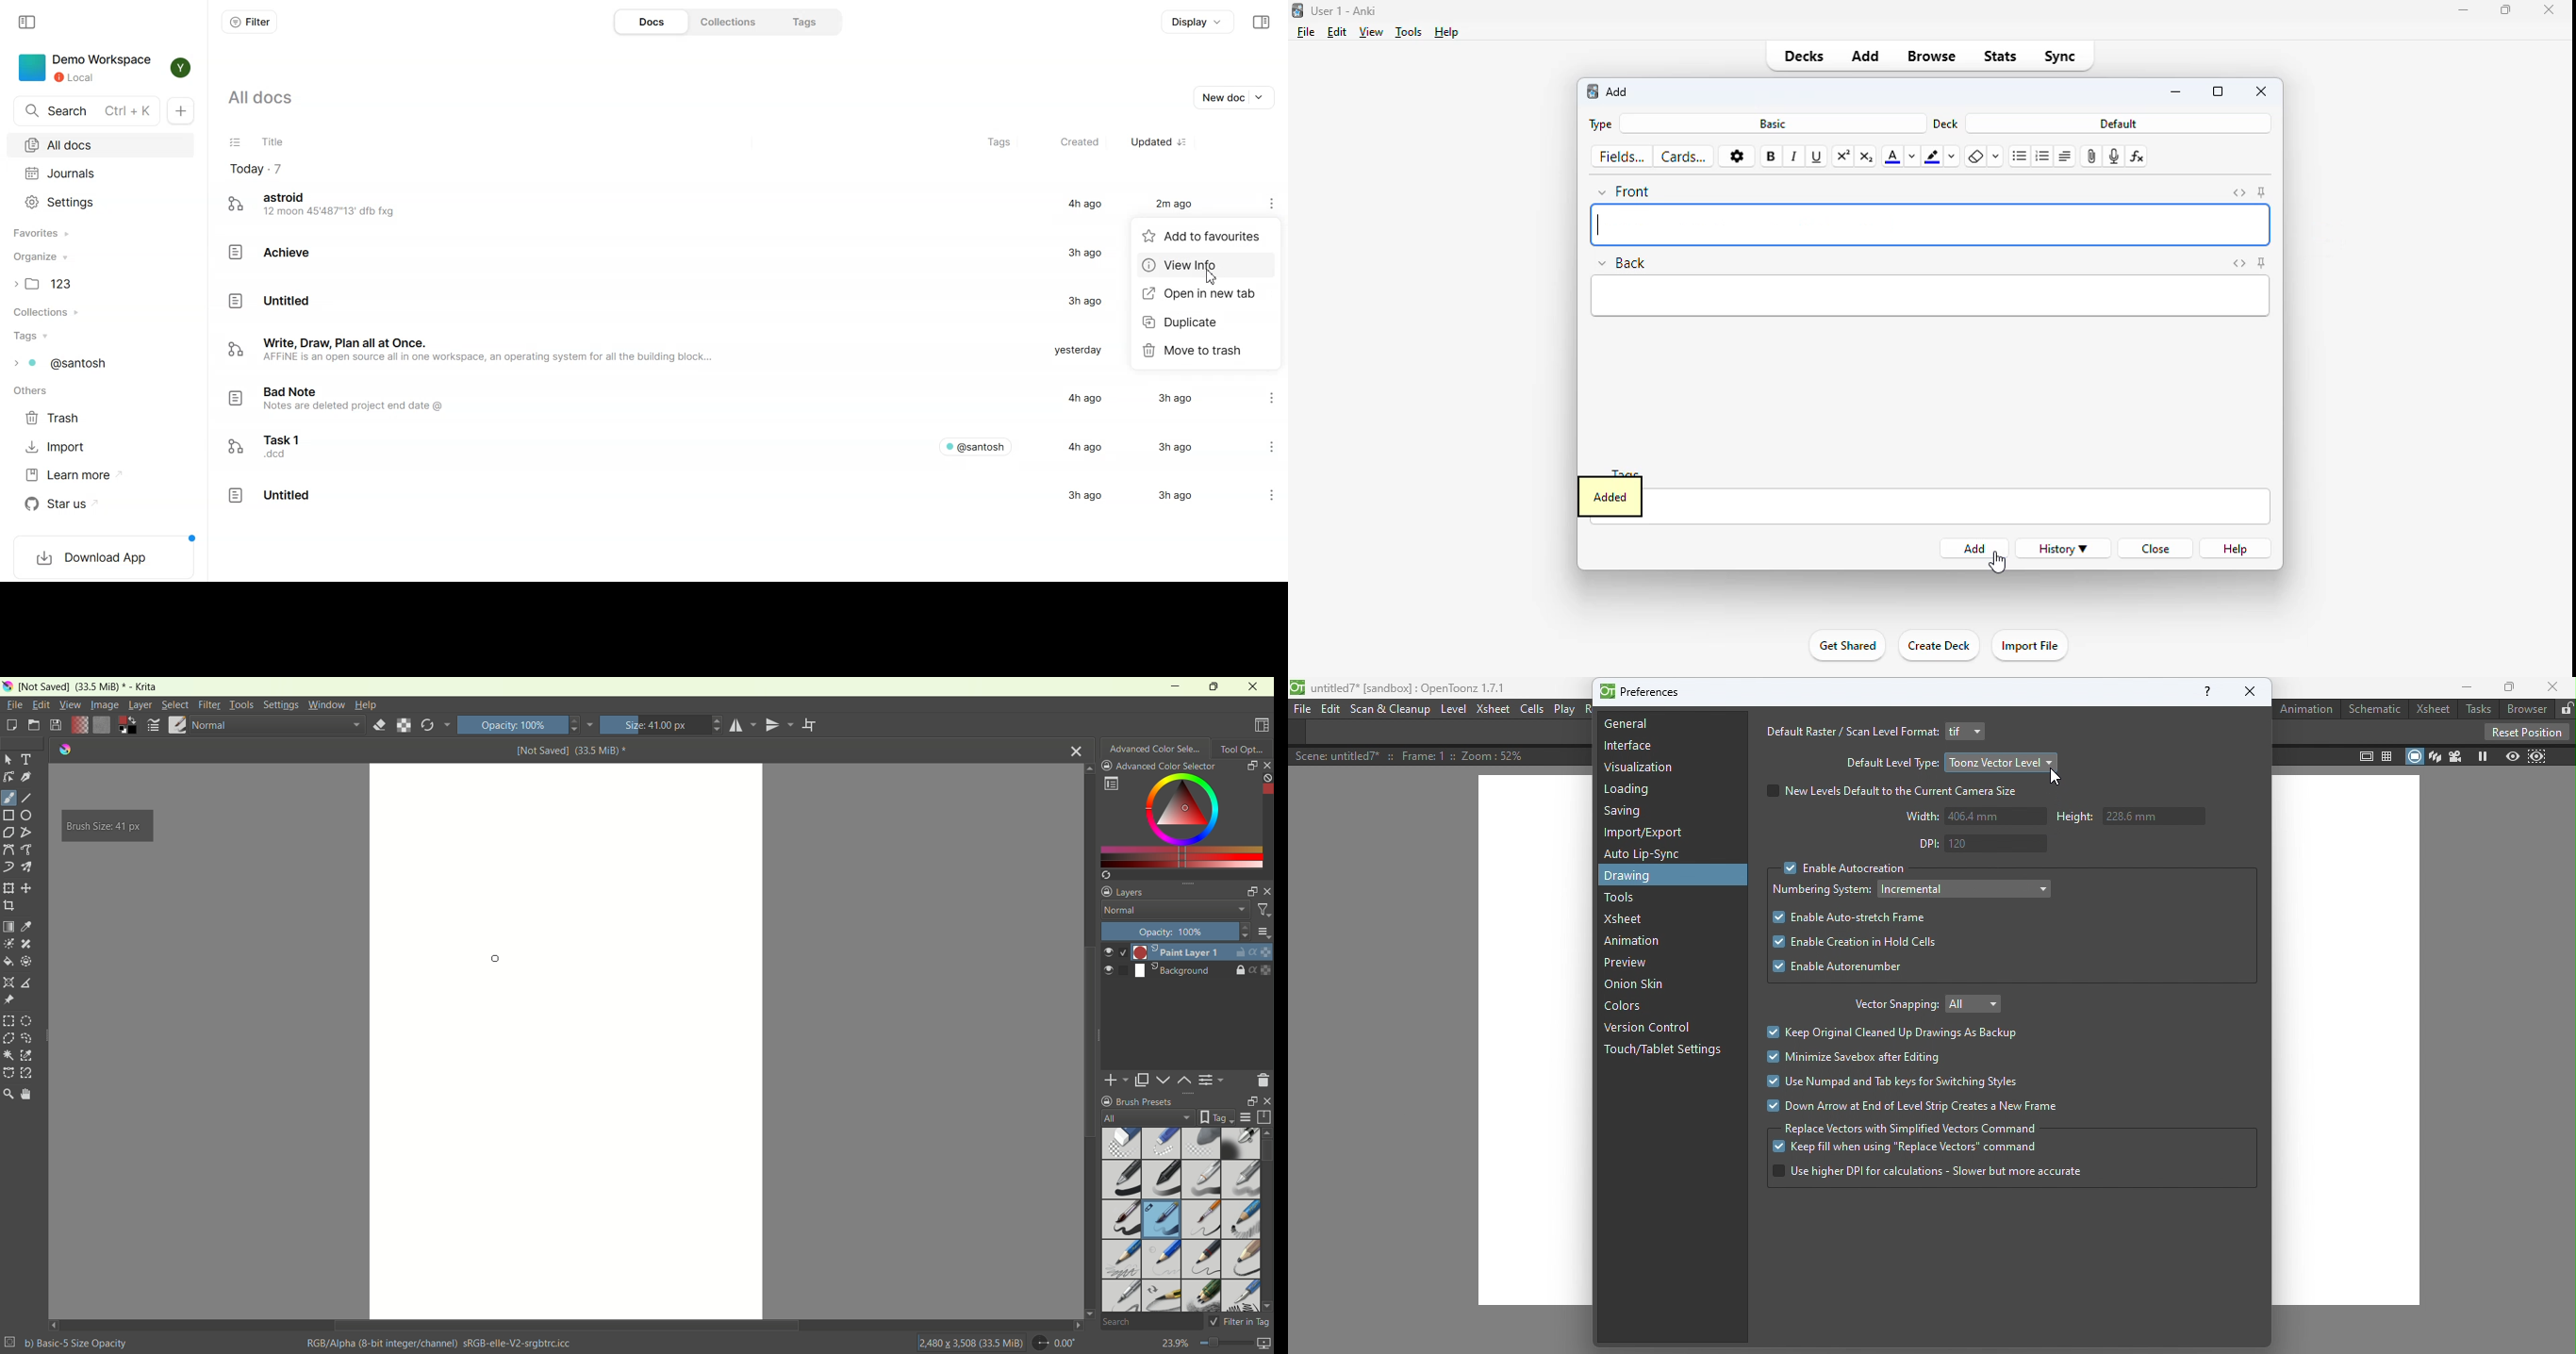 The height and width of the screenshot is (1372, 2576). I want to click on back, so click(1623, 263).